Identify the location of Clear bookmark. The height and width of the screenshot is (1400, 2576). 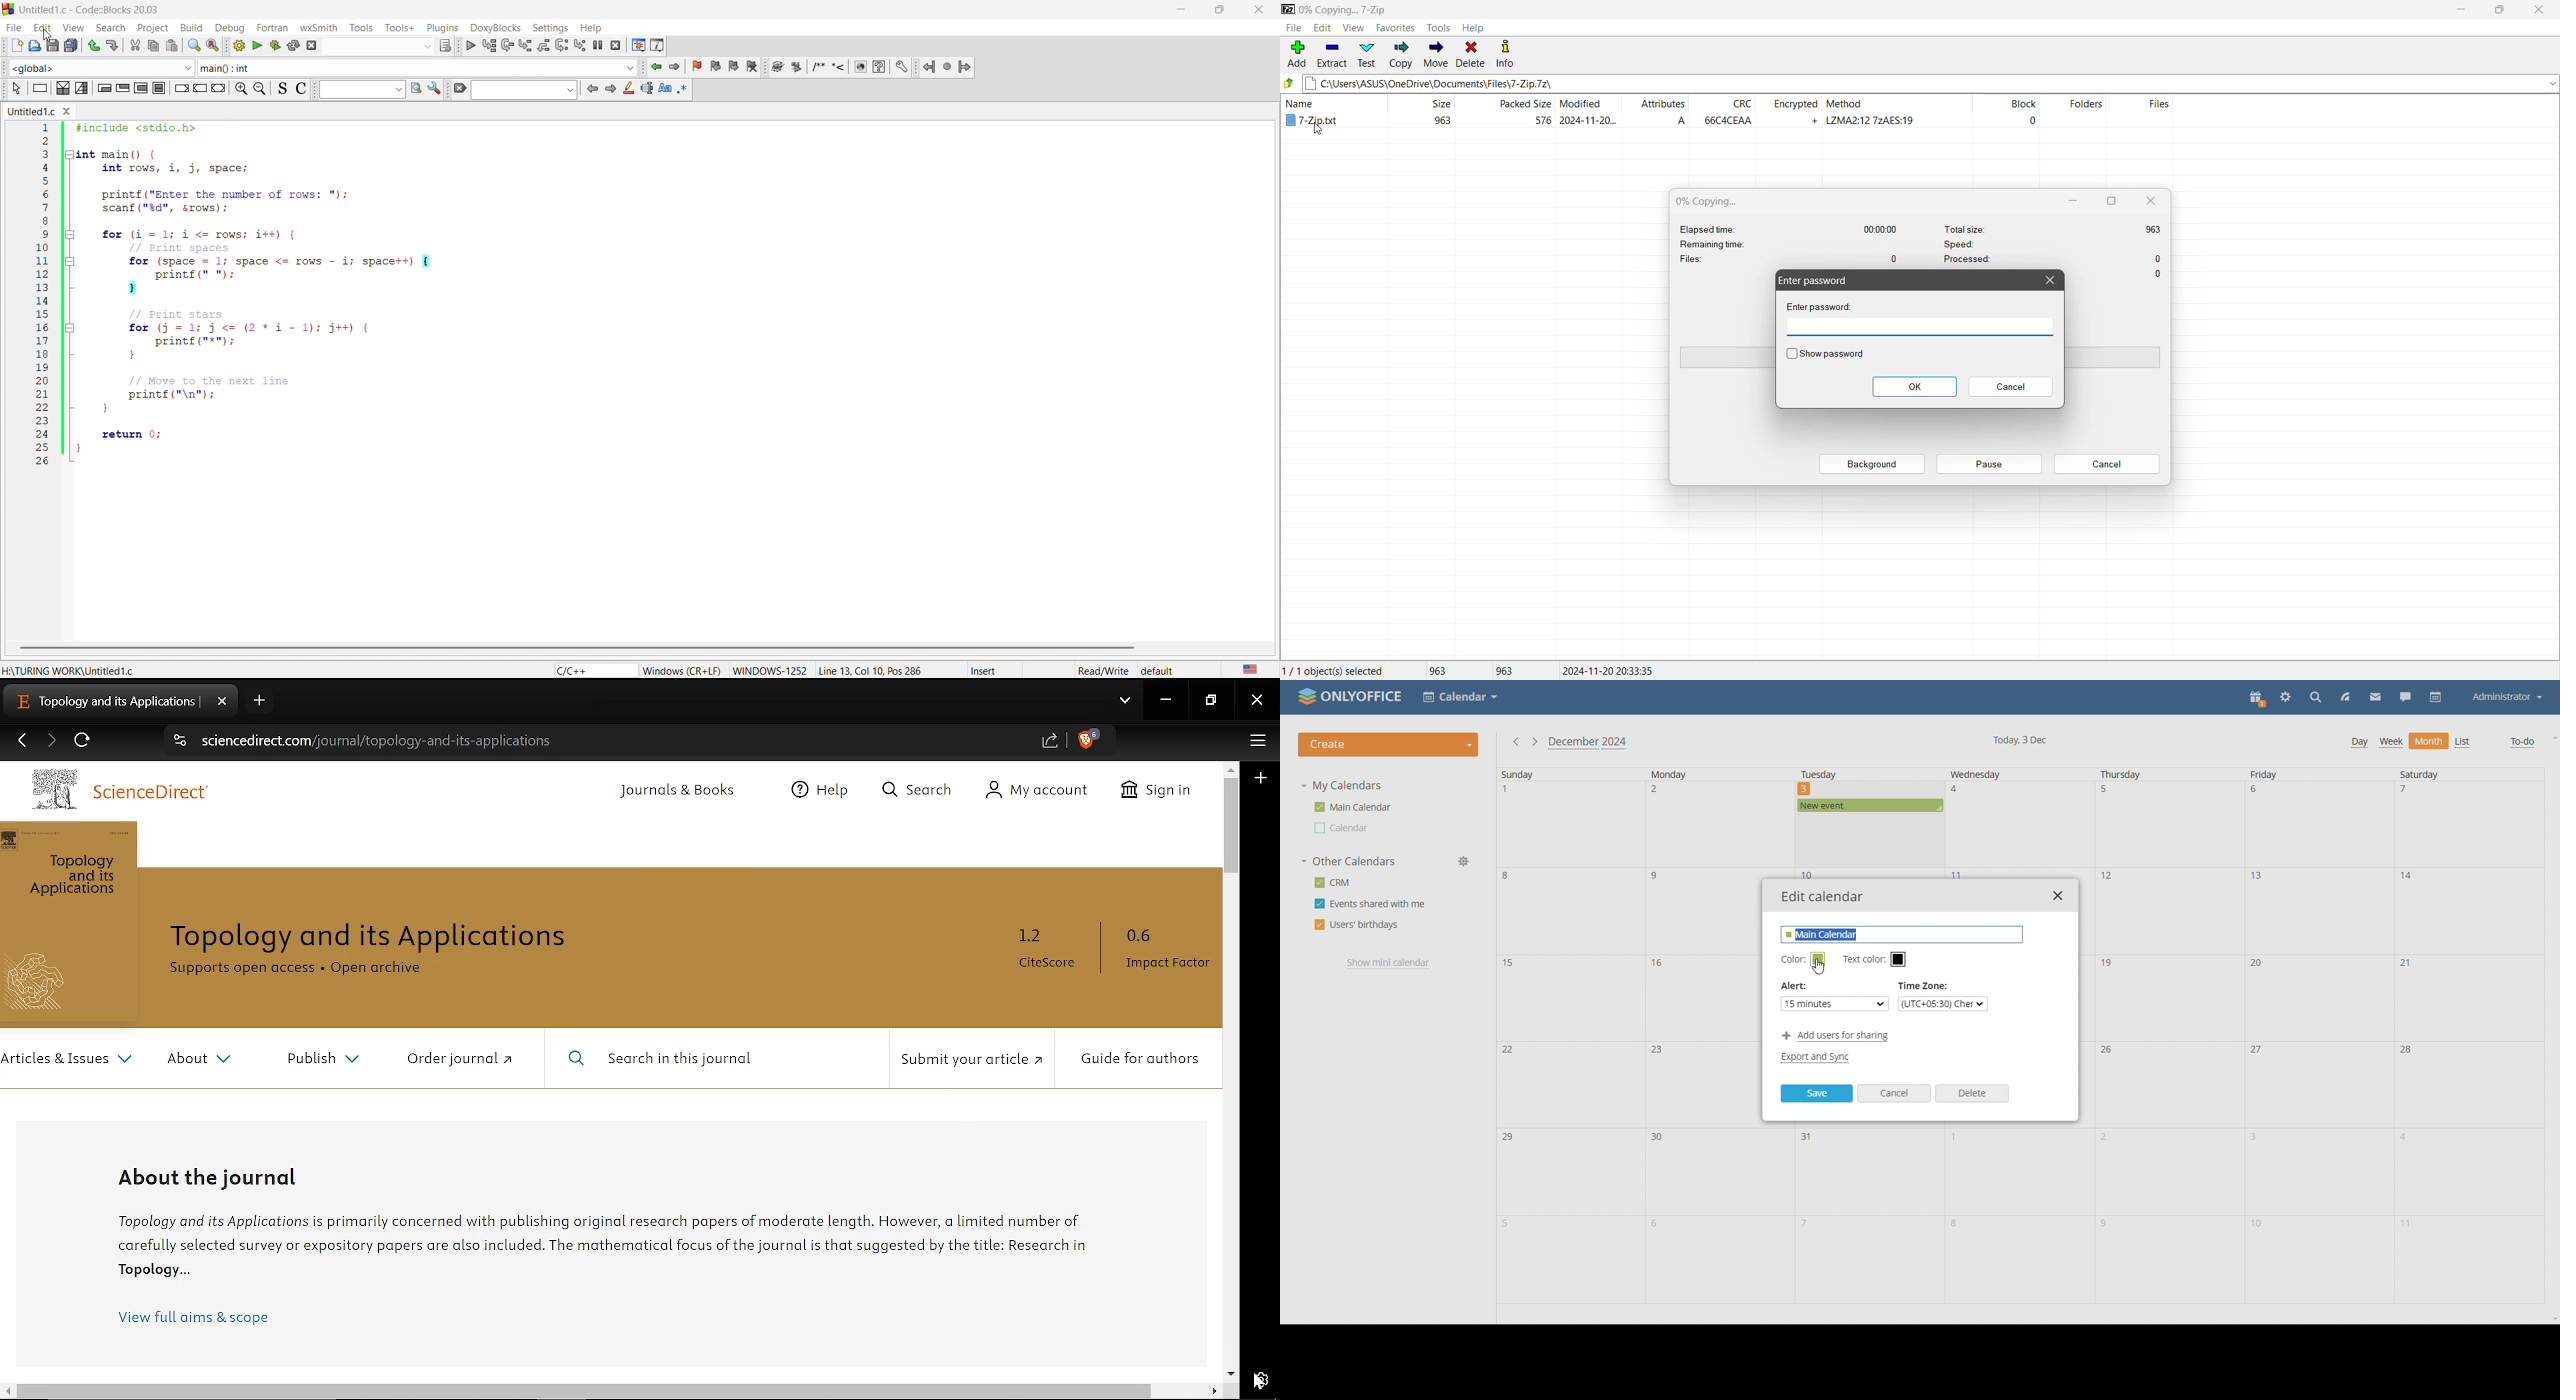
(751, 67).